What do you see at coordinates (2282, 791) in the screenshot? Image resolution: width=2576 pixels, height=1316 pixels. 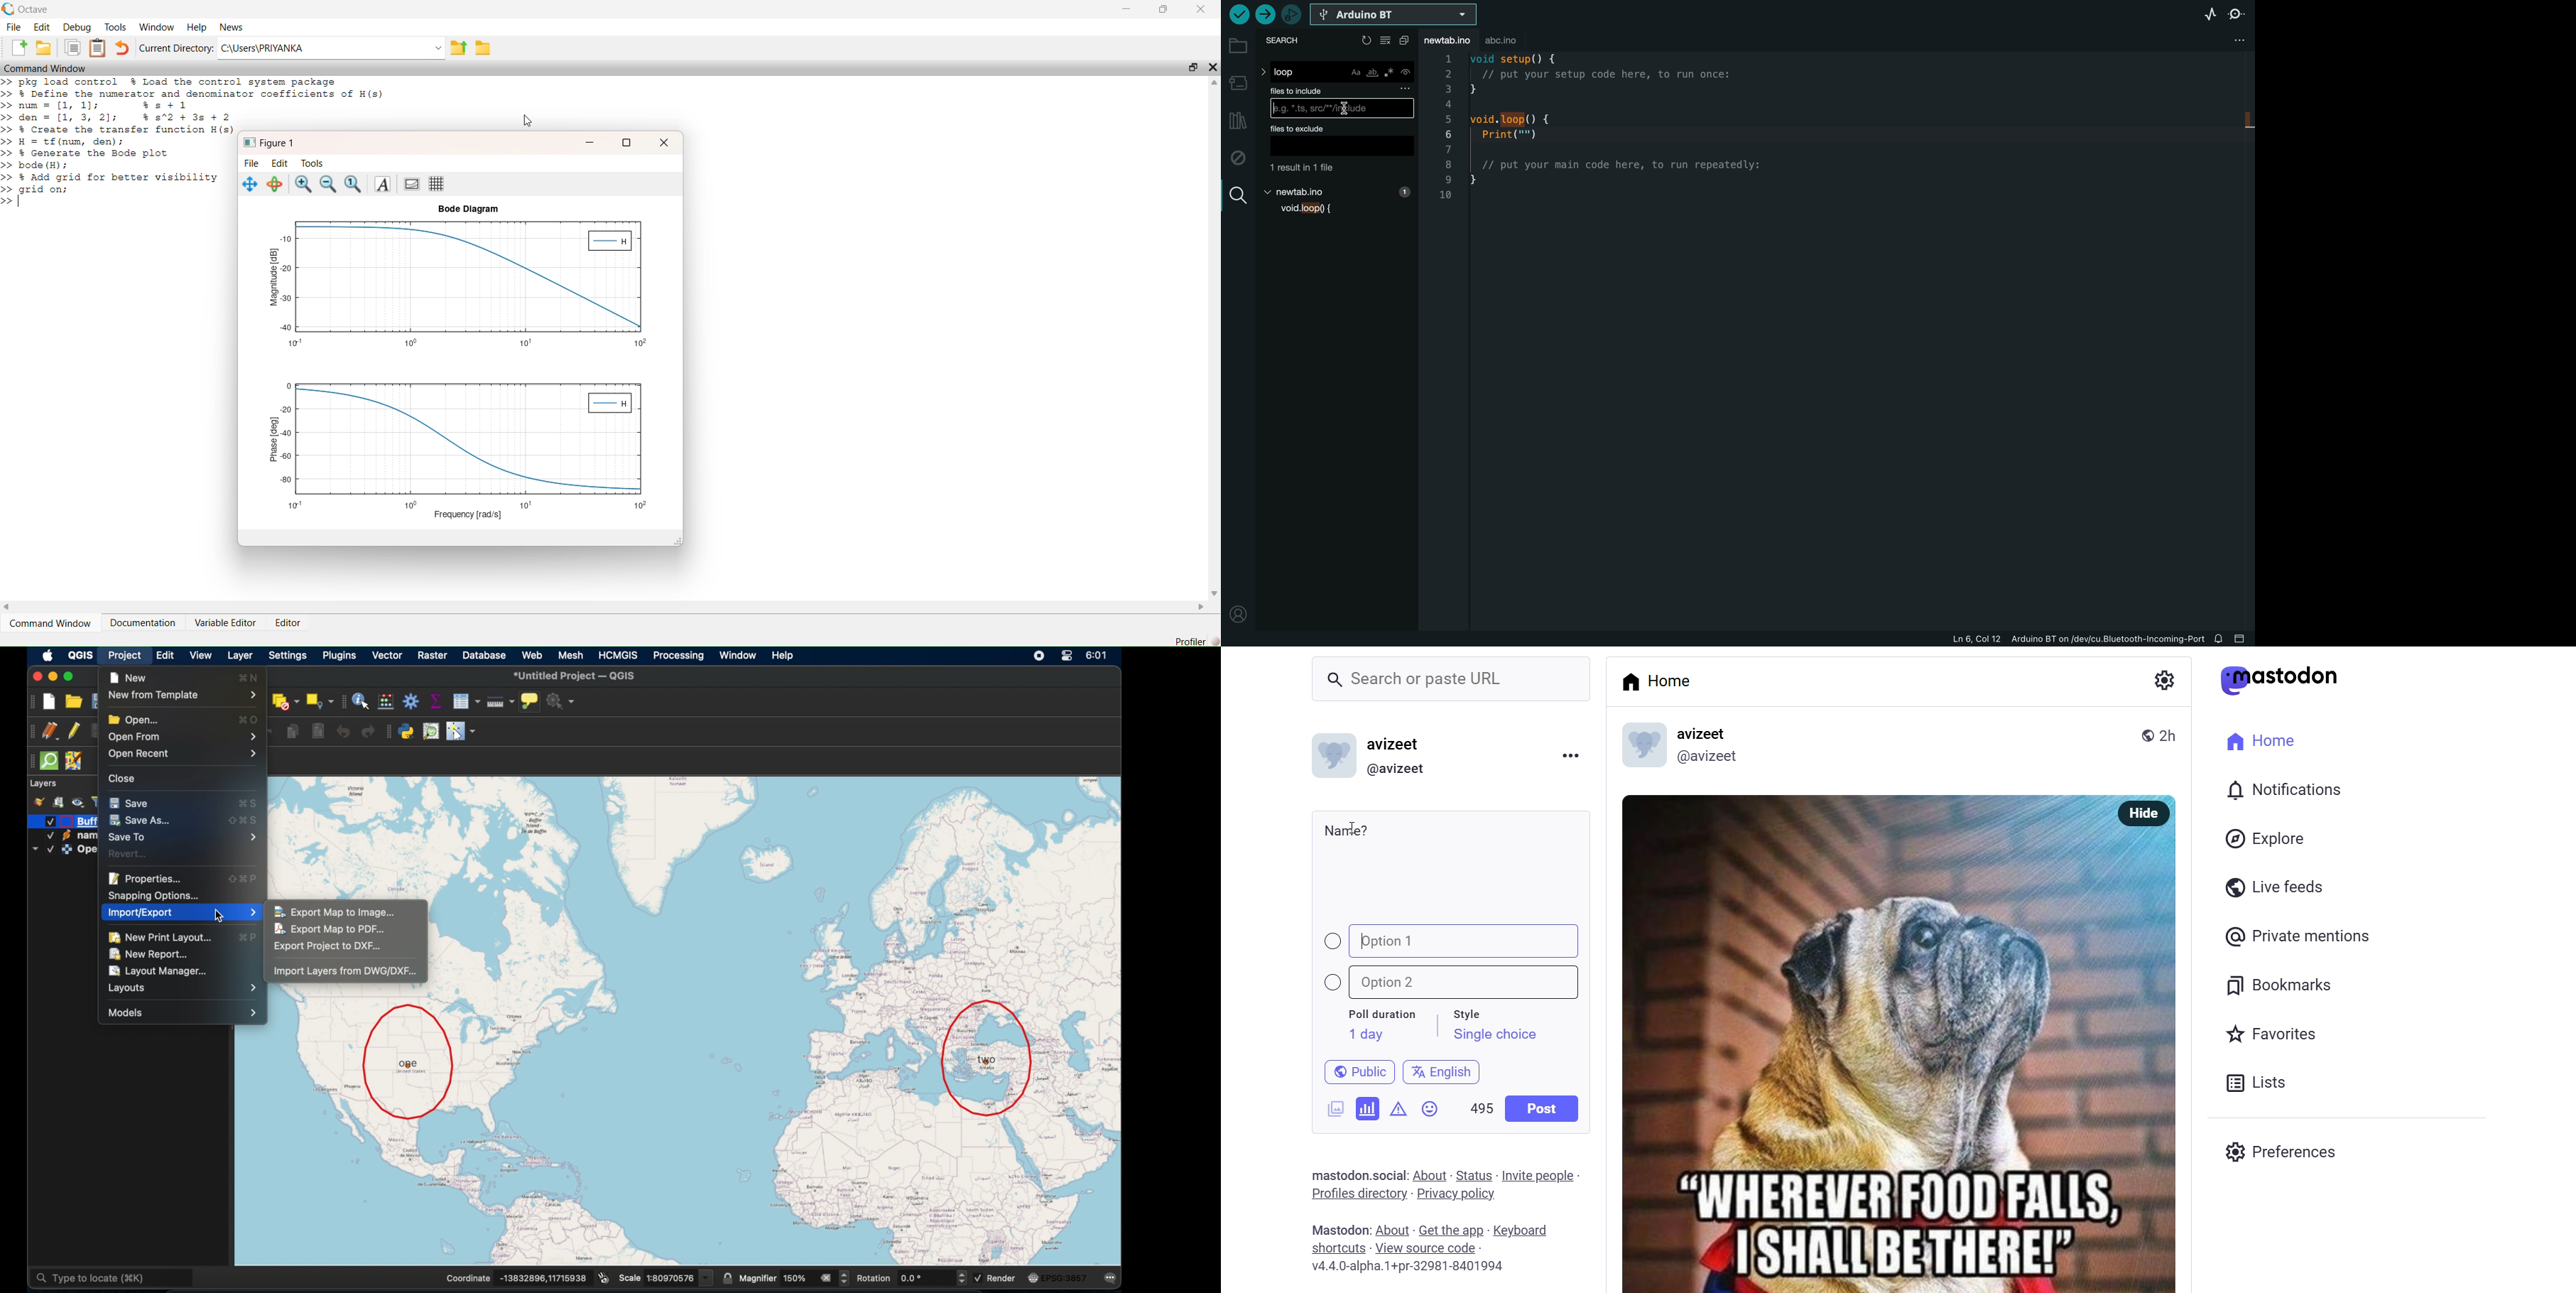 I see `notification` at bounding box center [2282, 791].